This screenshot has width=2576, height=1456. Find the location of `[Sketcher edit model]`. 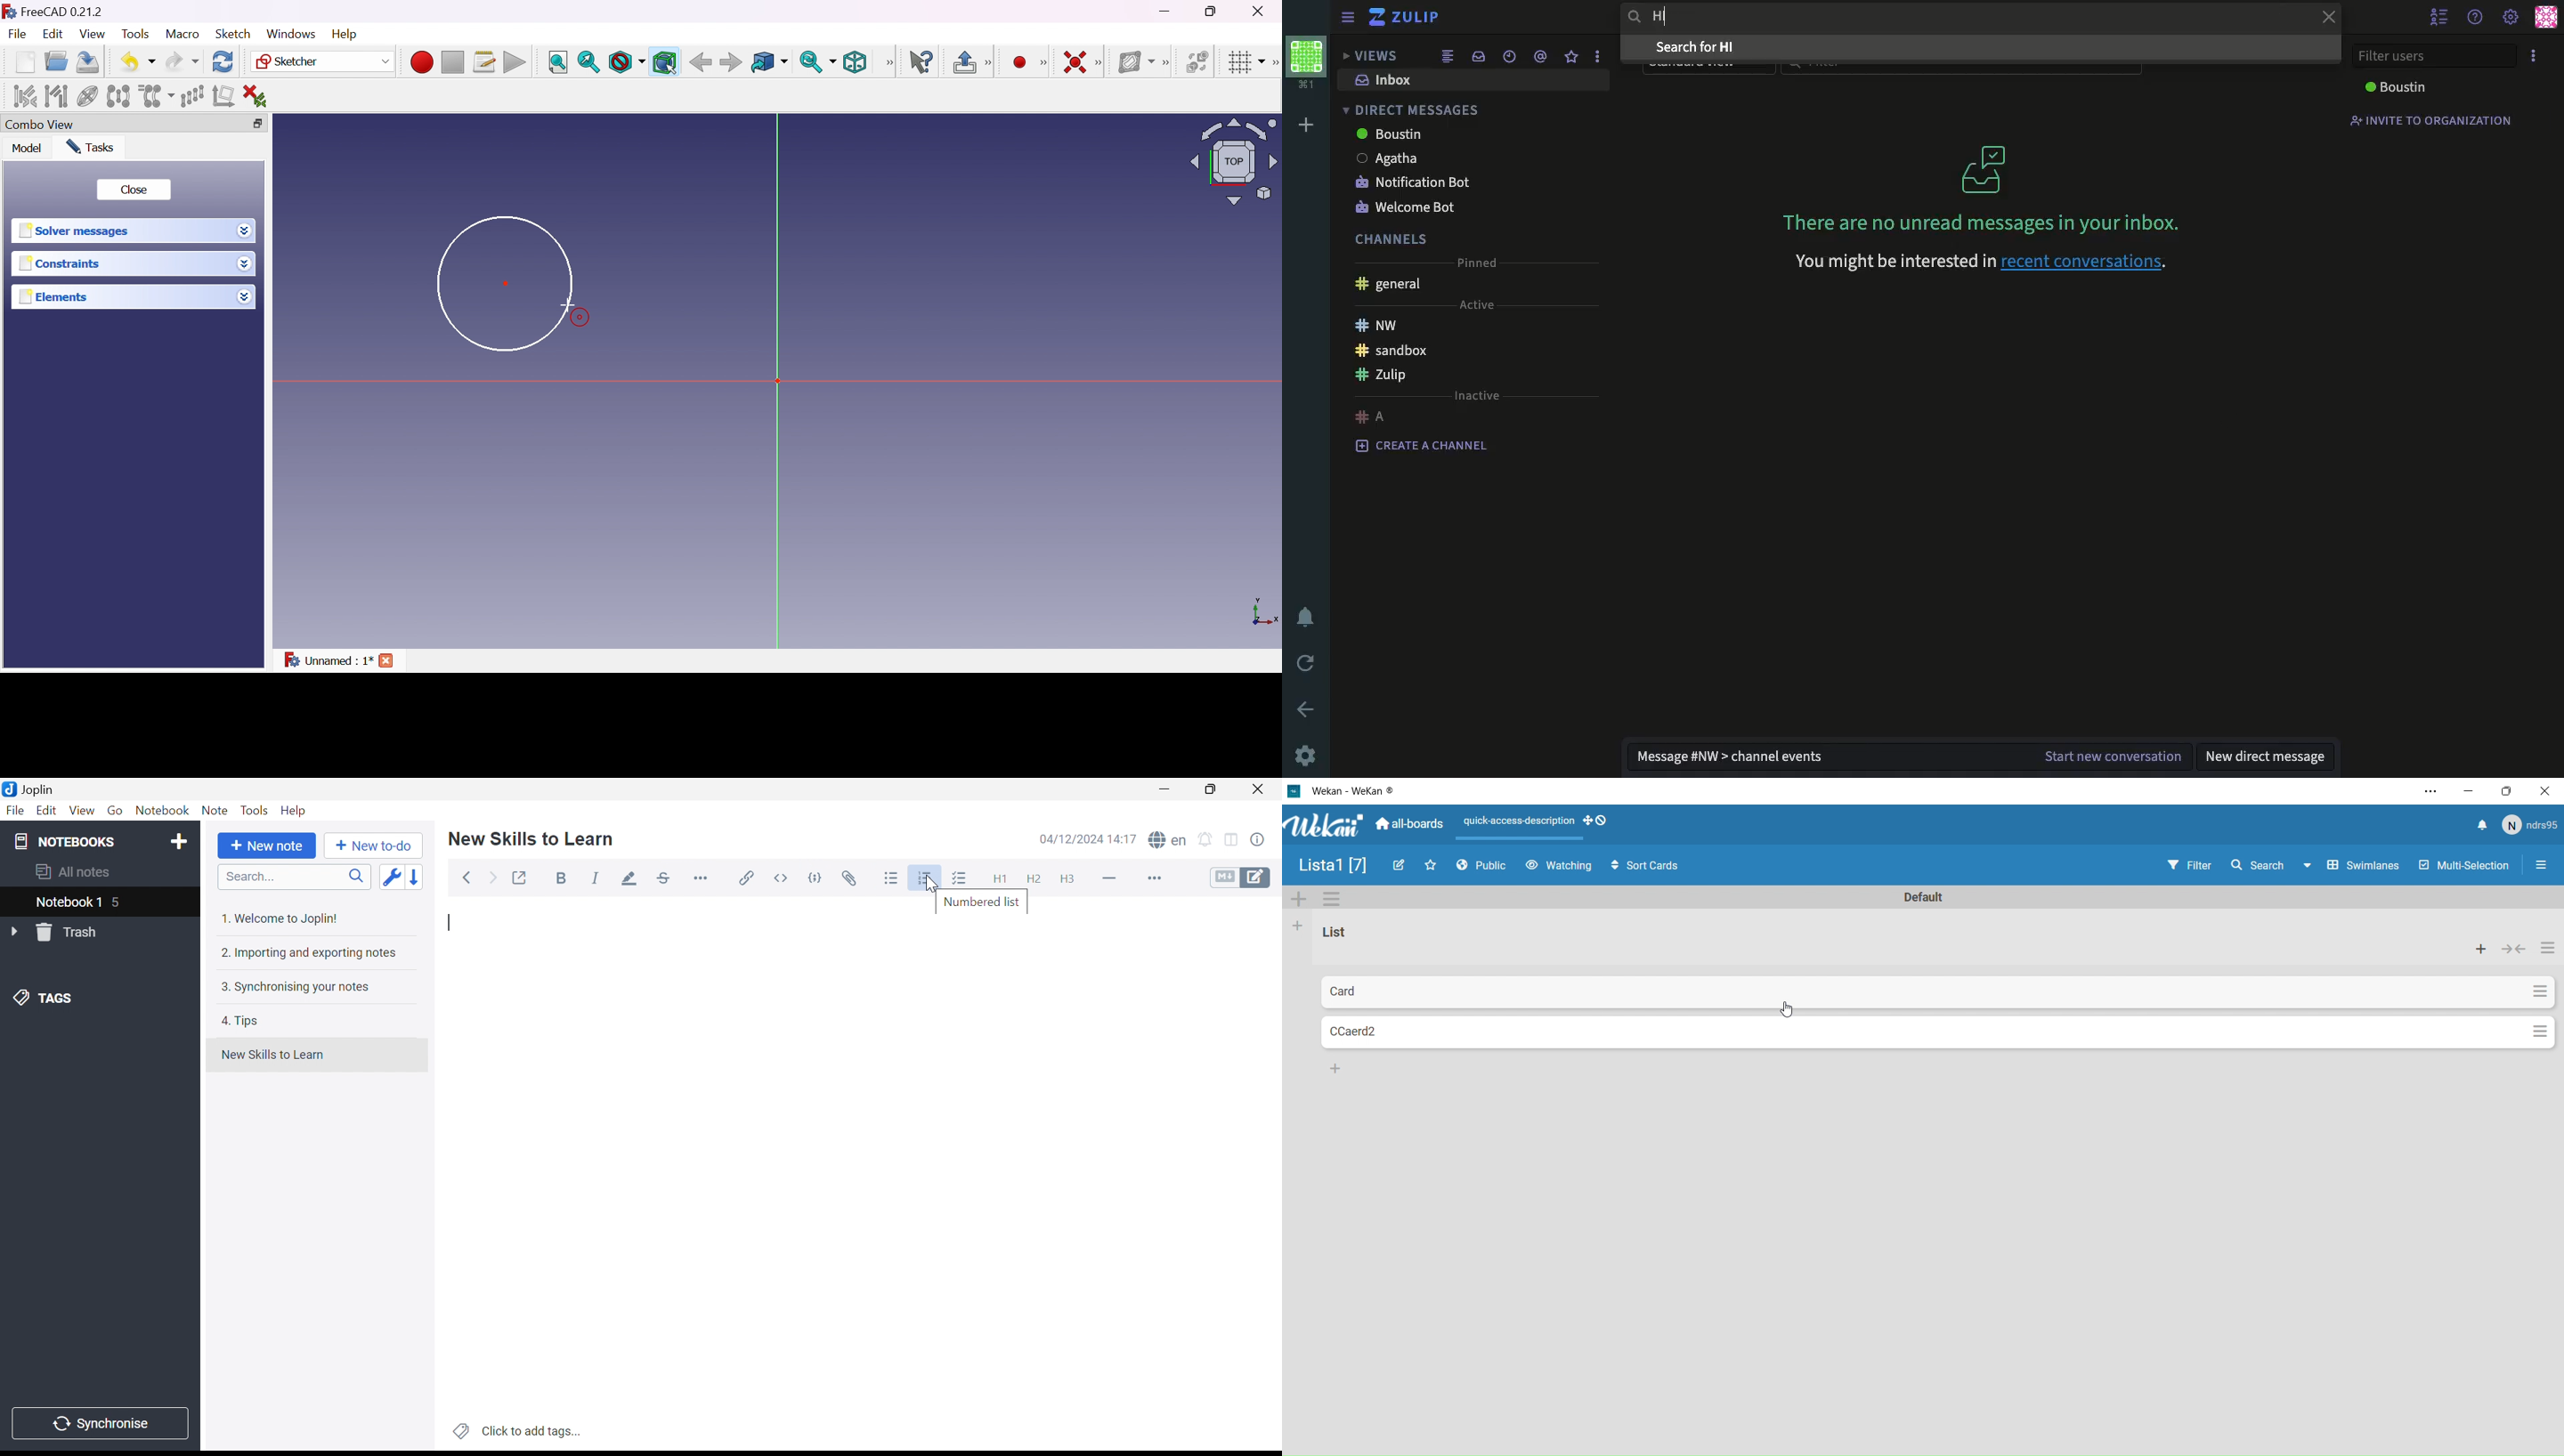

[Sketcher edit model] is located at coordinates (990, 61).